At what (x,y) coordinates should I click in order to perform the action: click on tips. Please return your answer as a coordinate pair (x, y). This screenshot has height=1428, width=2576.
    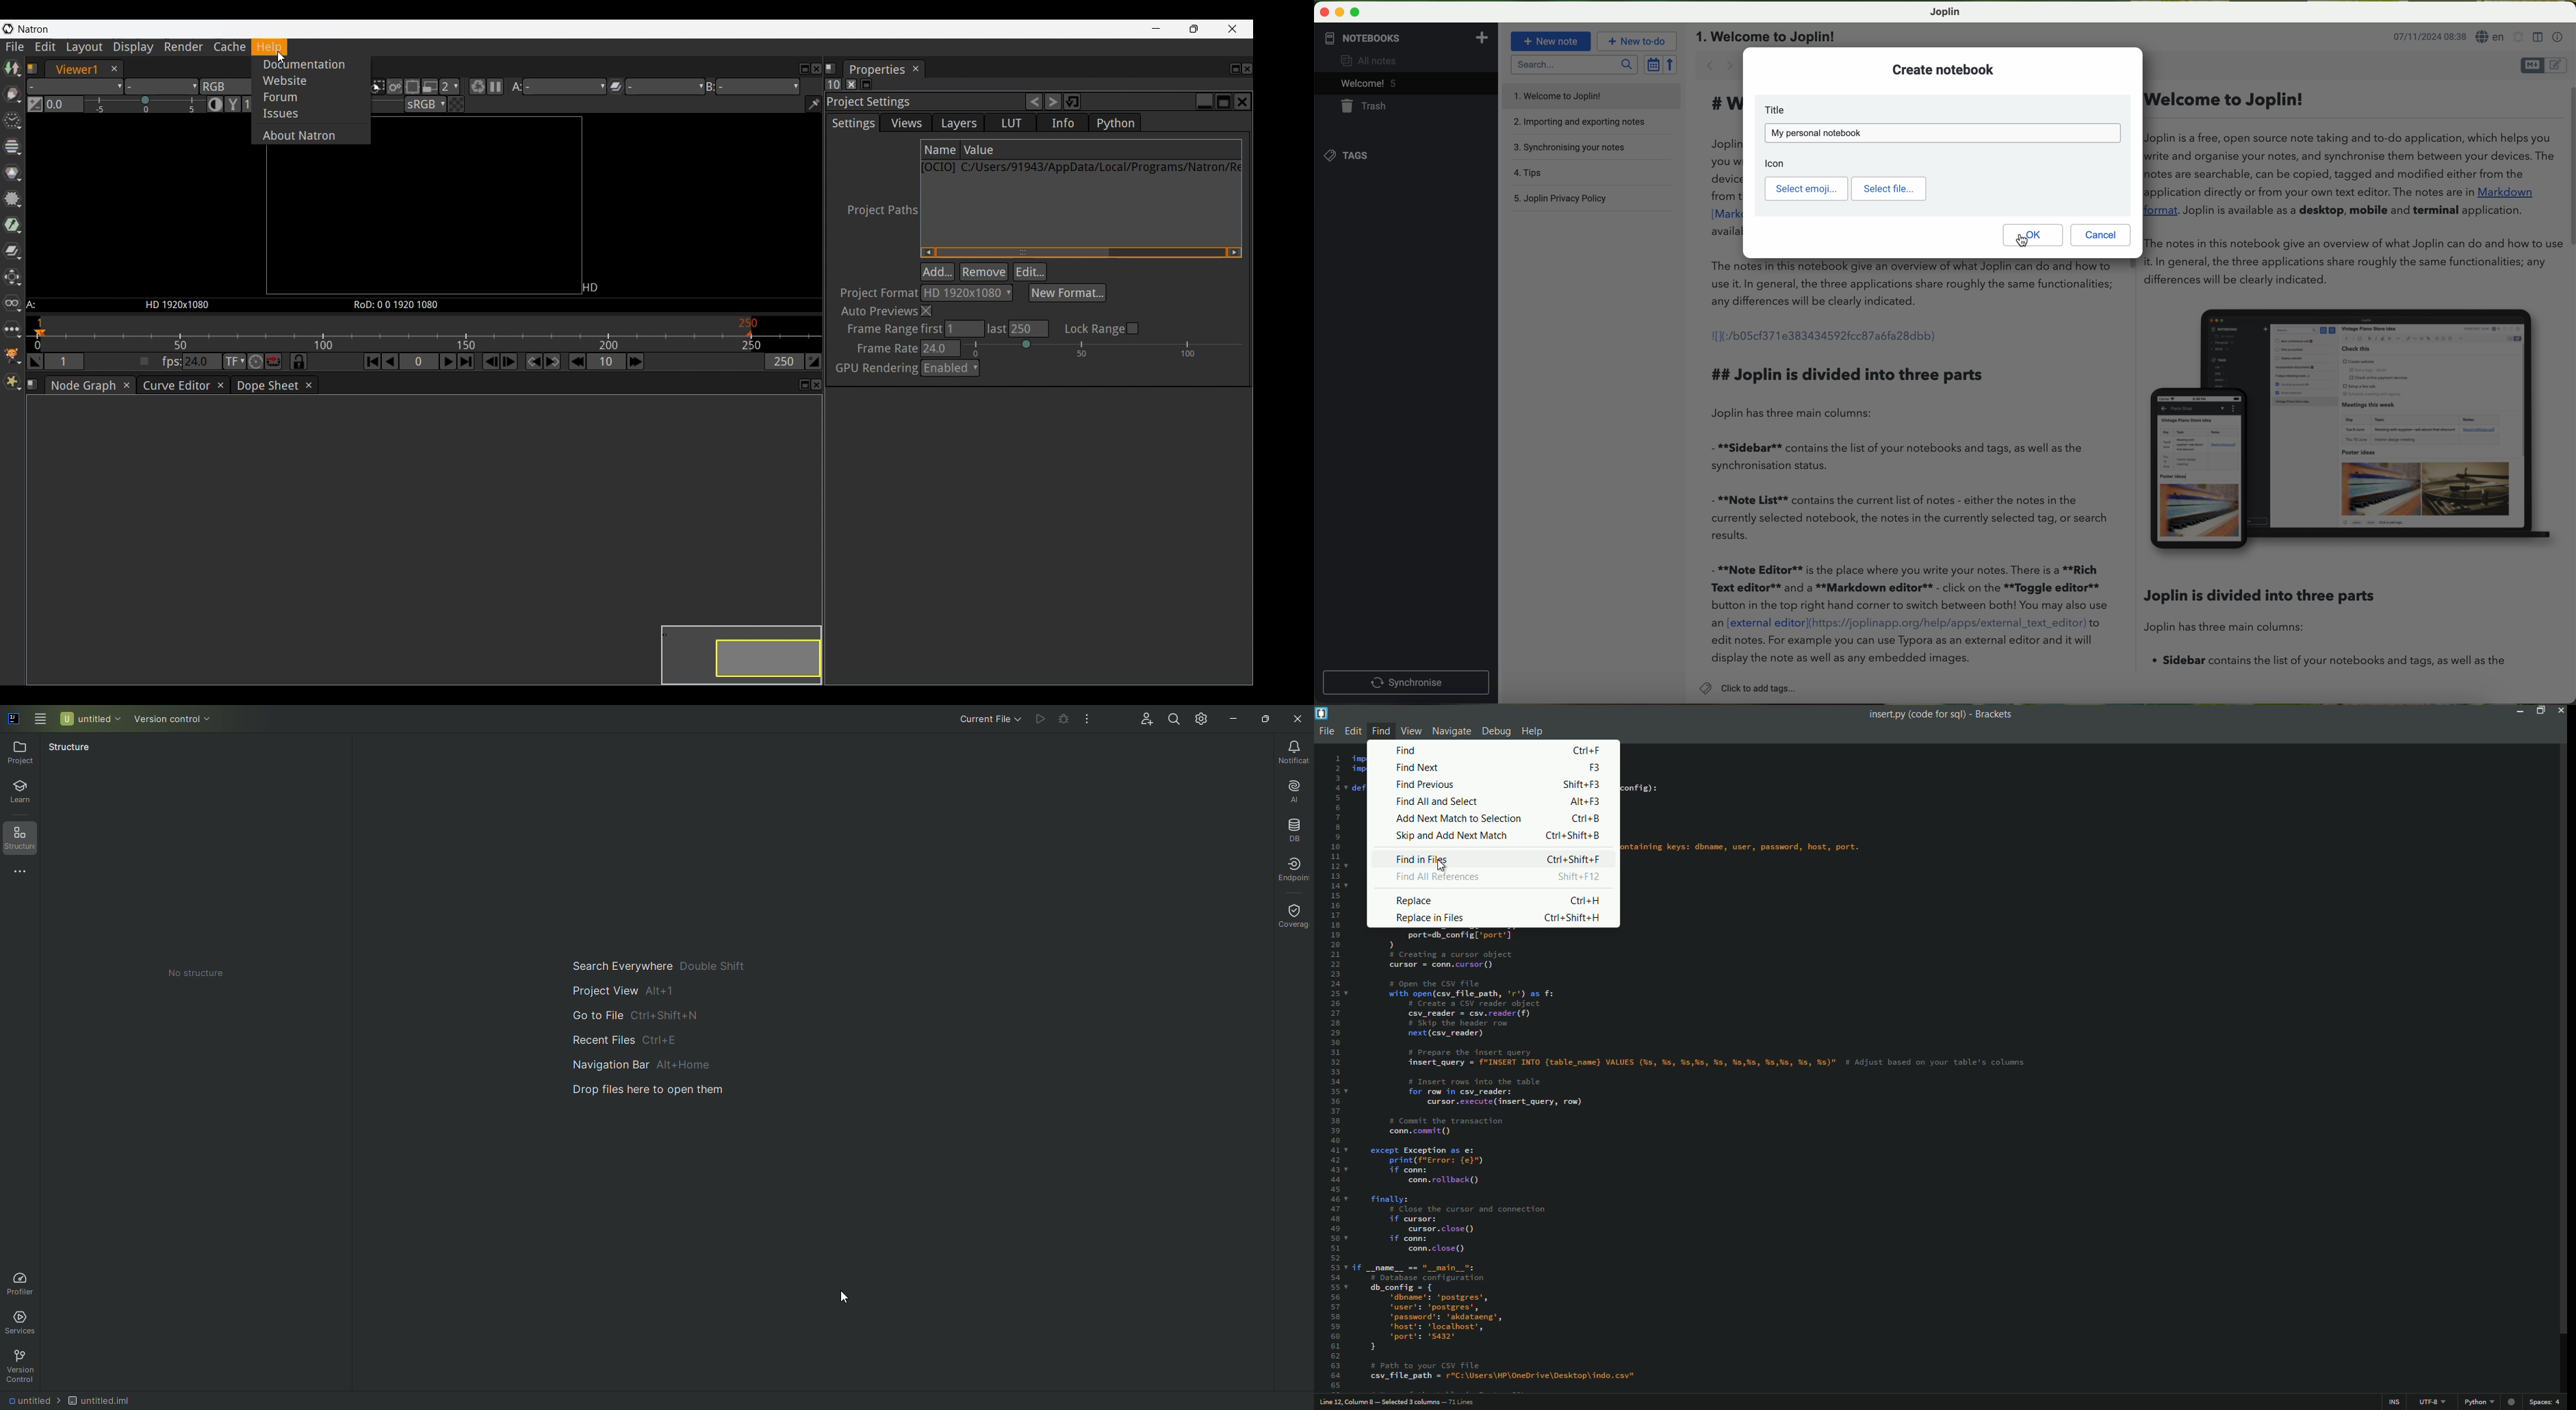
    Looking at the image, I should click on (1530, 174).